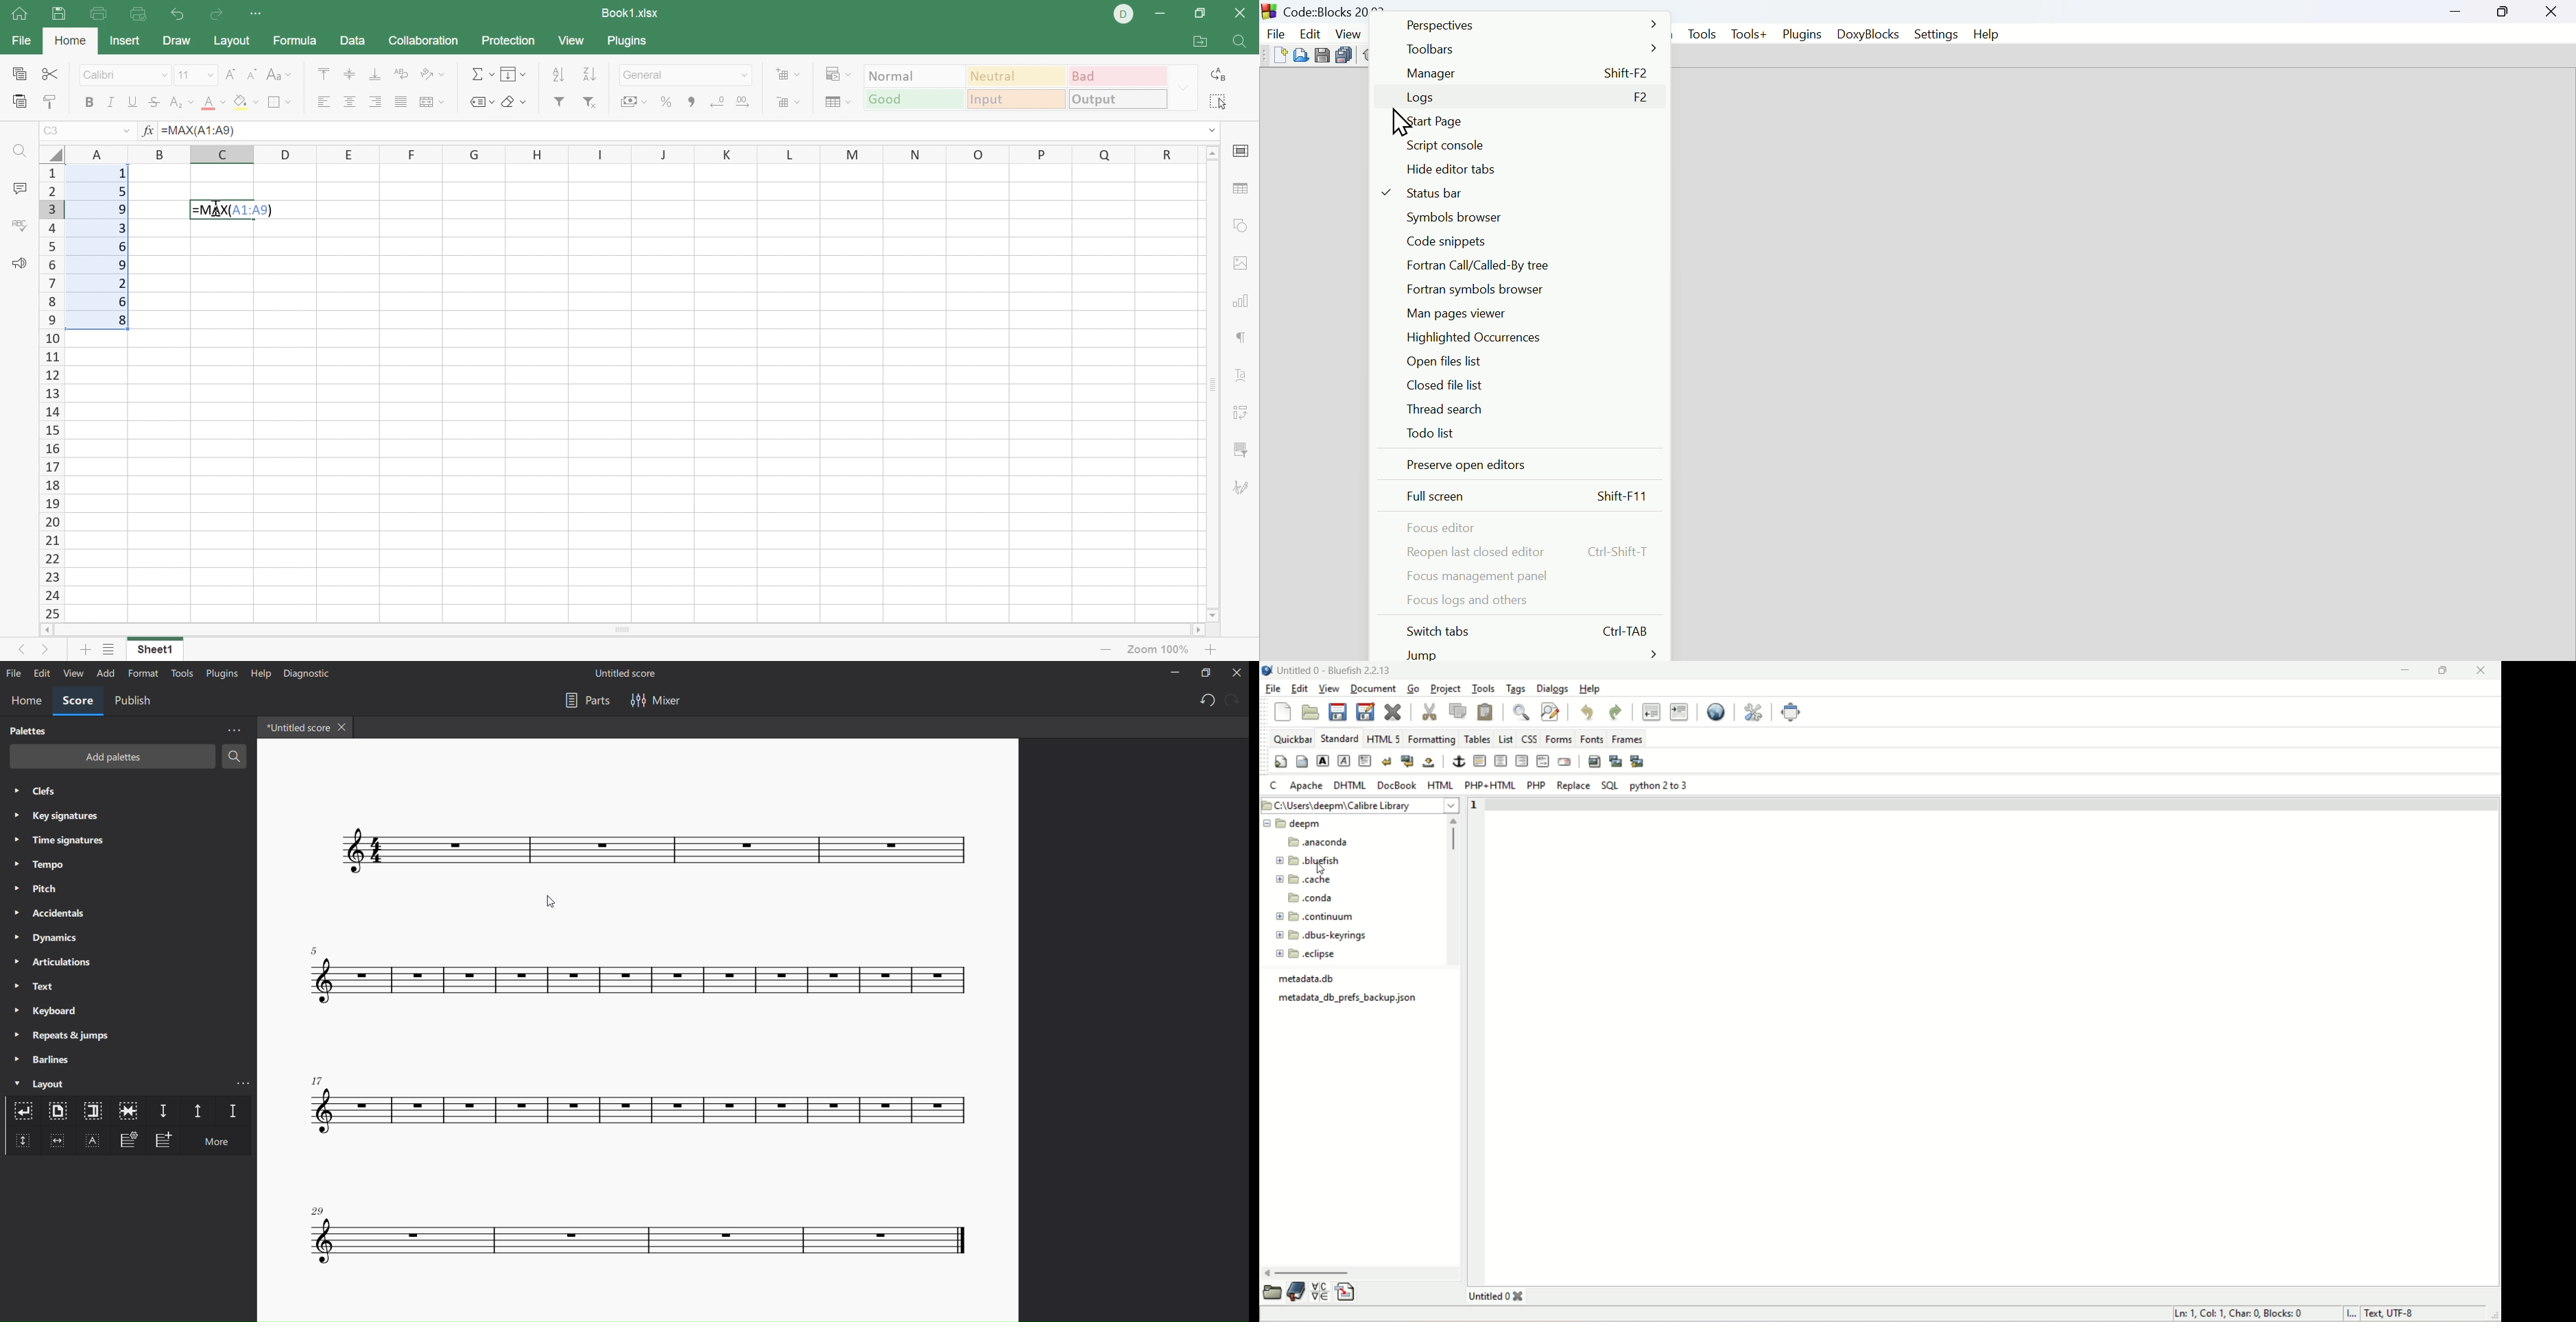  What do you see at coordinates (1242, 489) in the screenshot?
I see `Signature settings` at bounding box center [1242, 489].